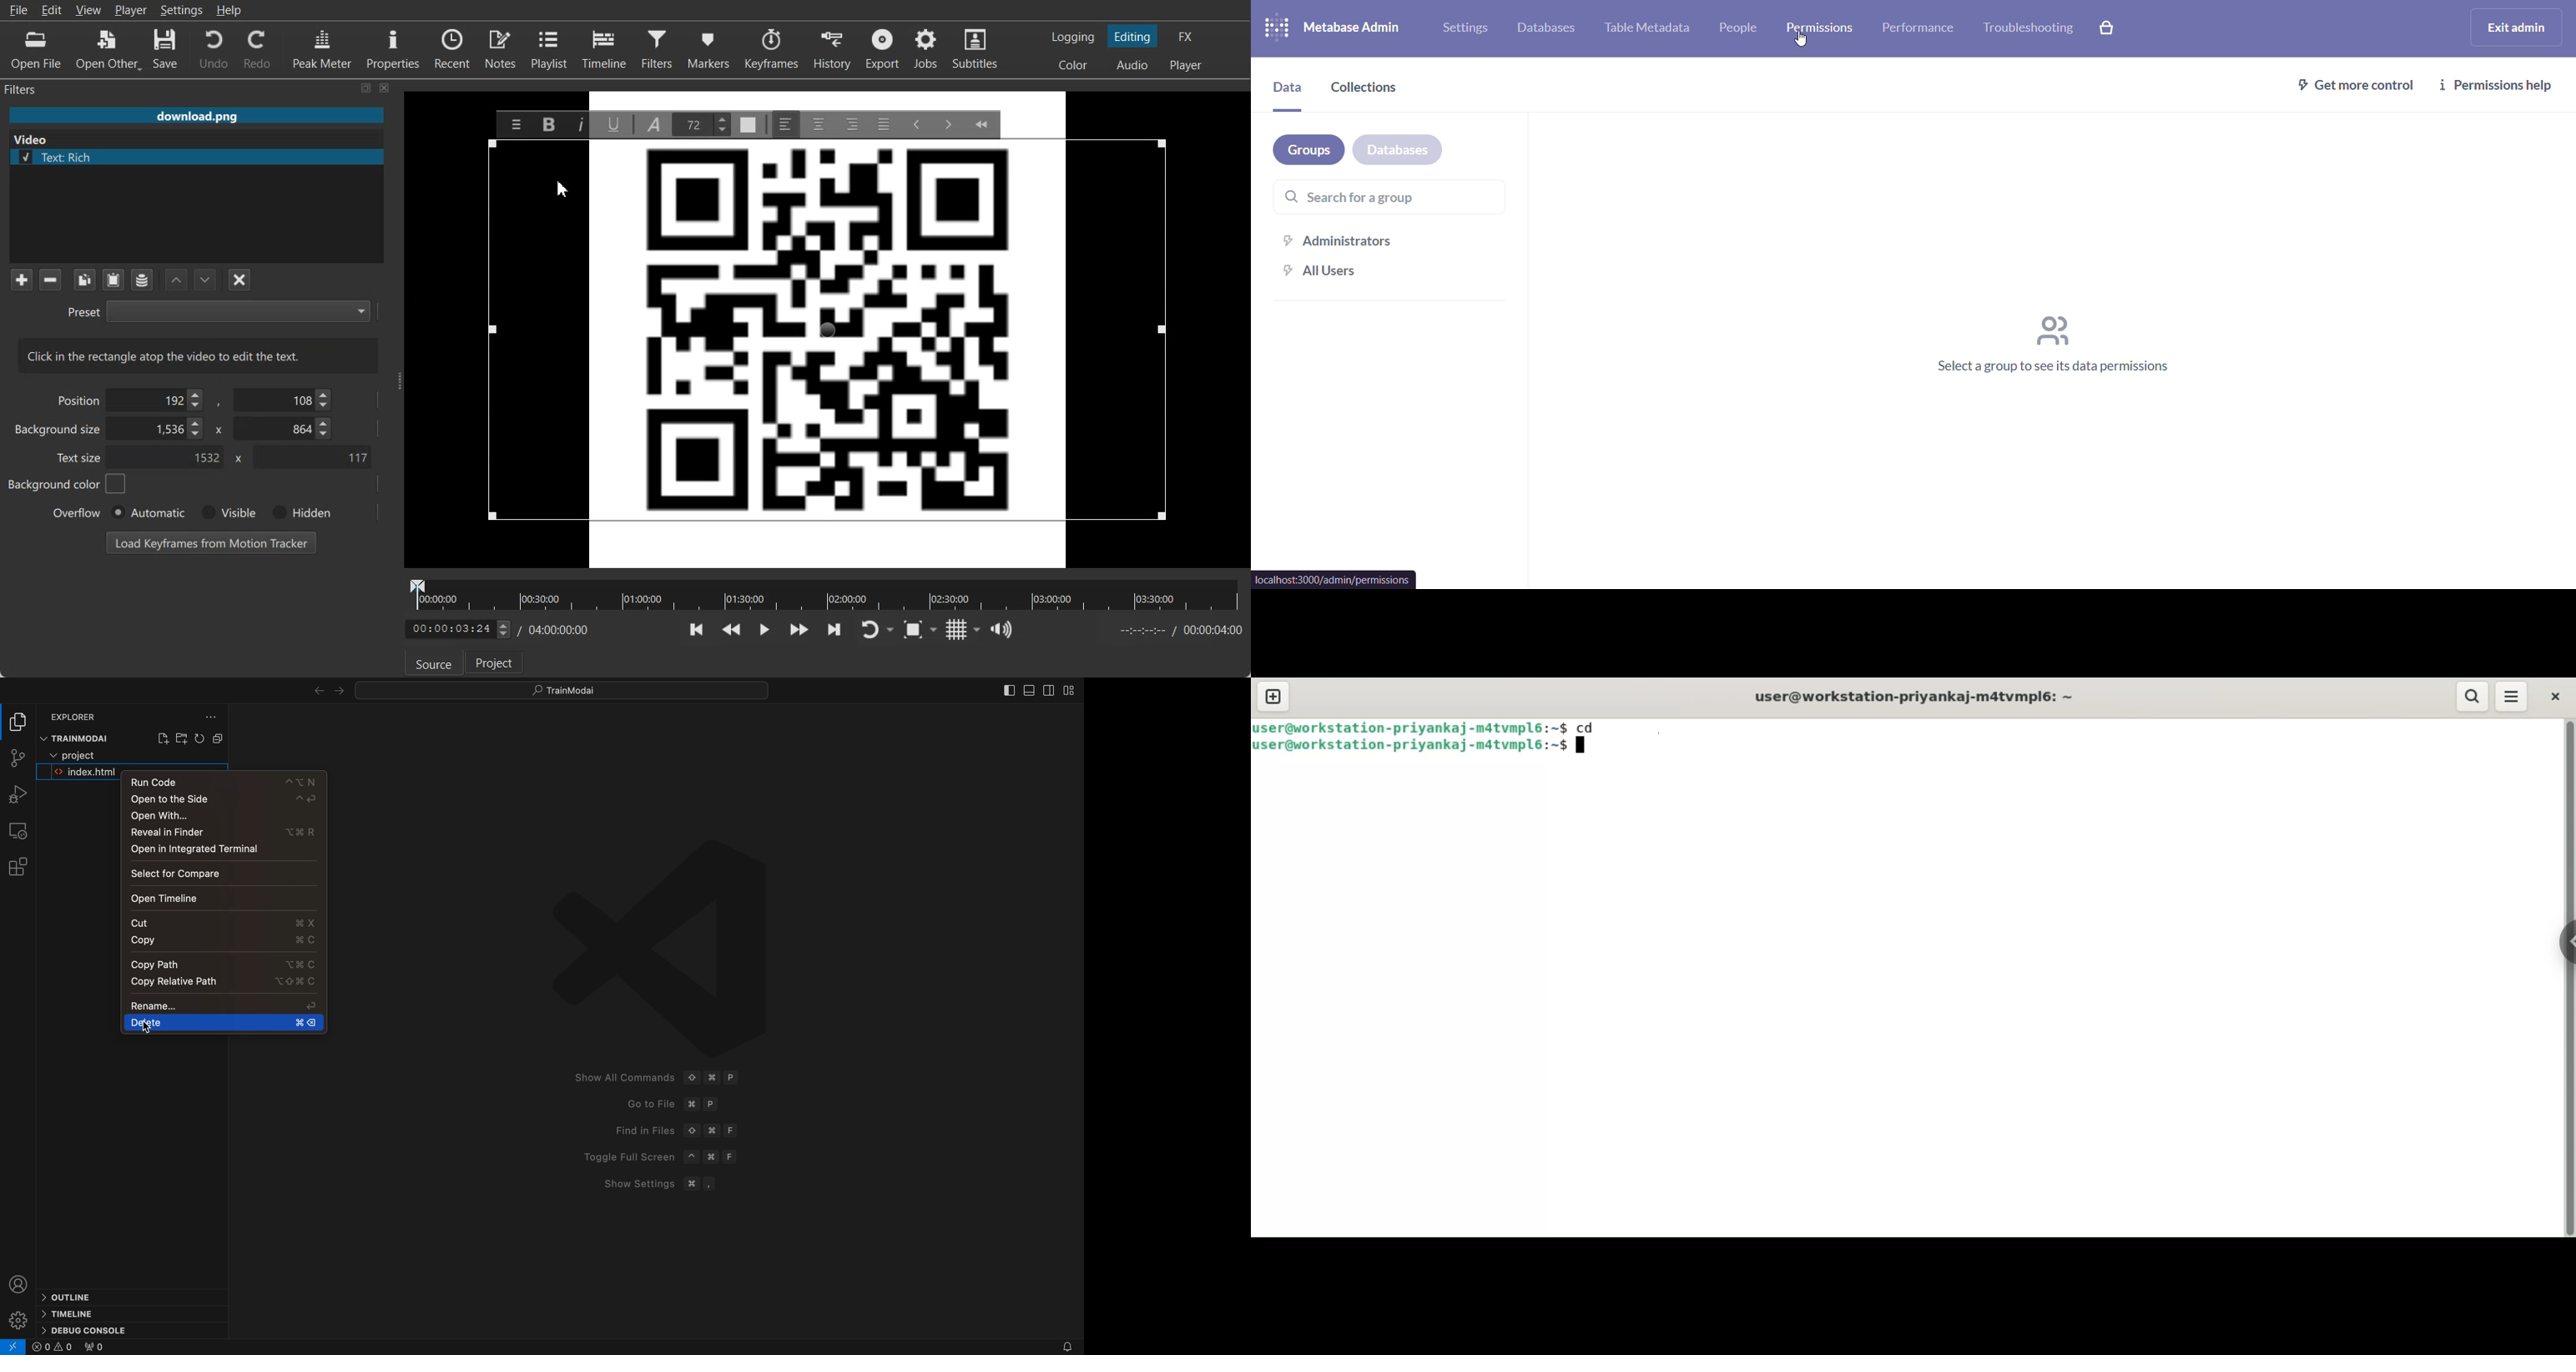 Image resolution: width=2576 pixels, height=1372 pixels. Describe the element at coordinates (1073, 65) in the screenshot. I see `Switching to the Color layout` at that location.